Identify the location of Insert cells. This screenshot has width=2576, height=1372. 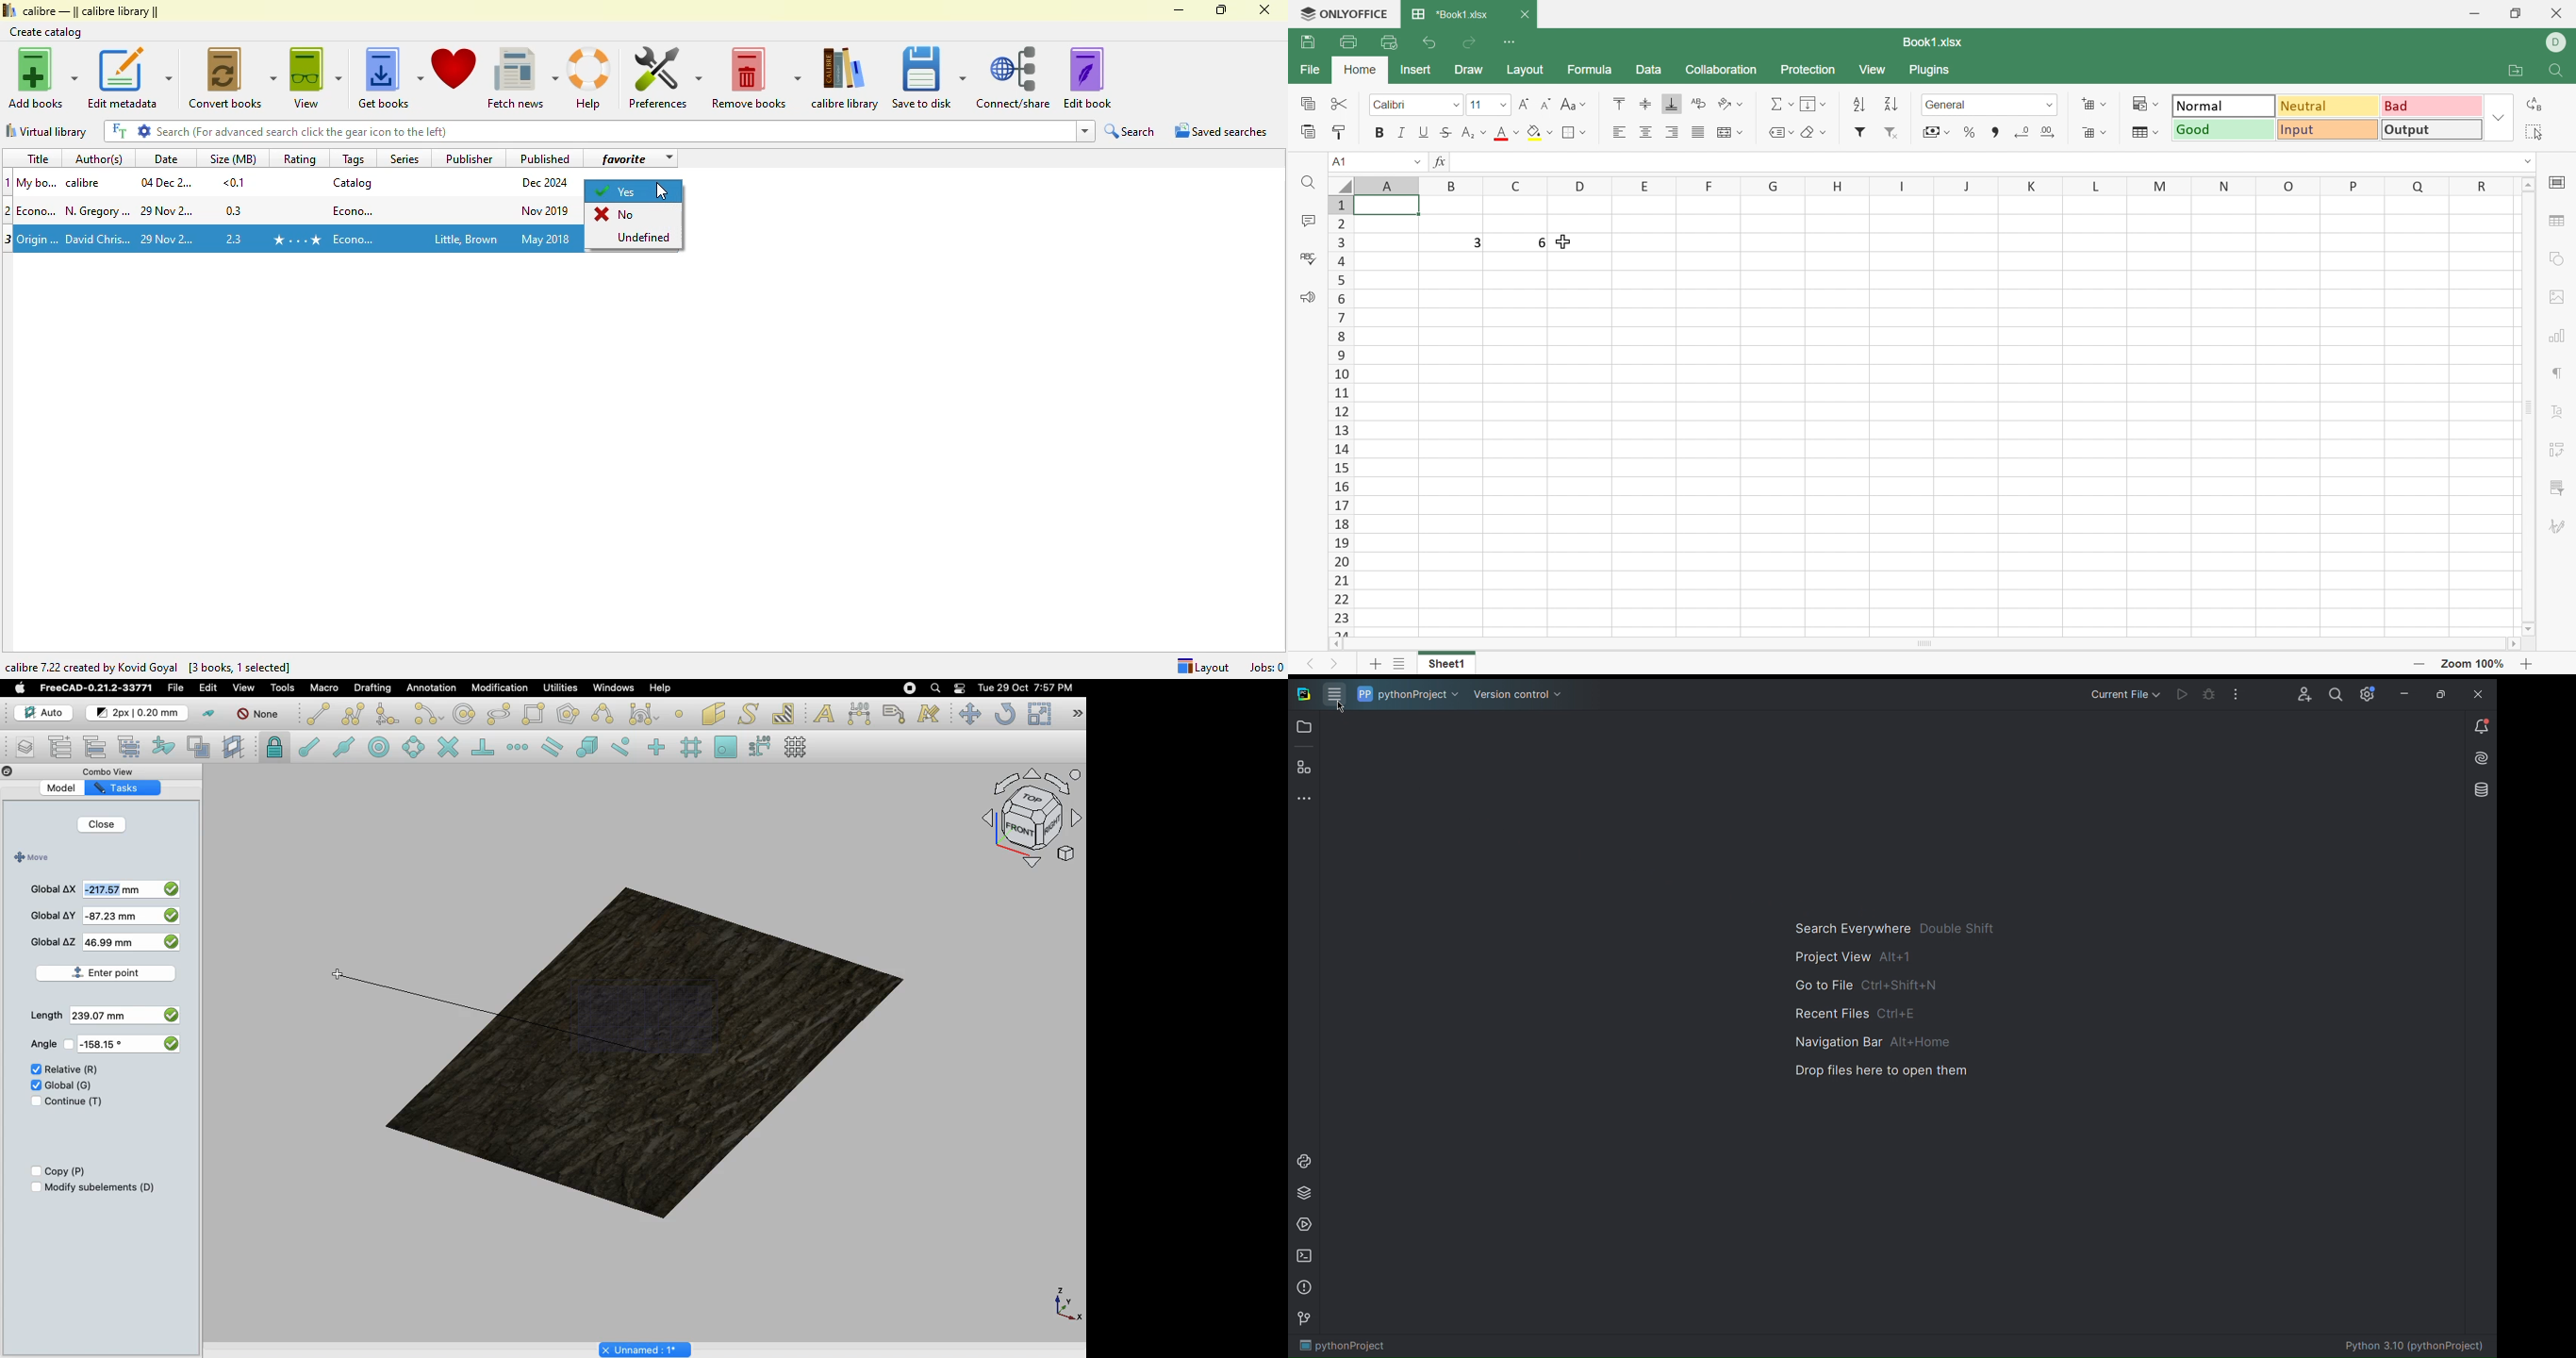
(2096, 103).